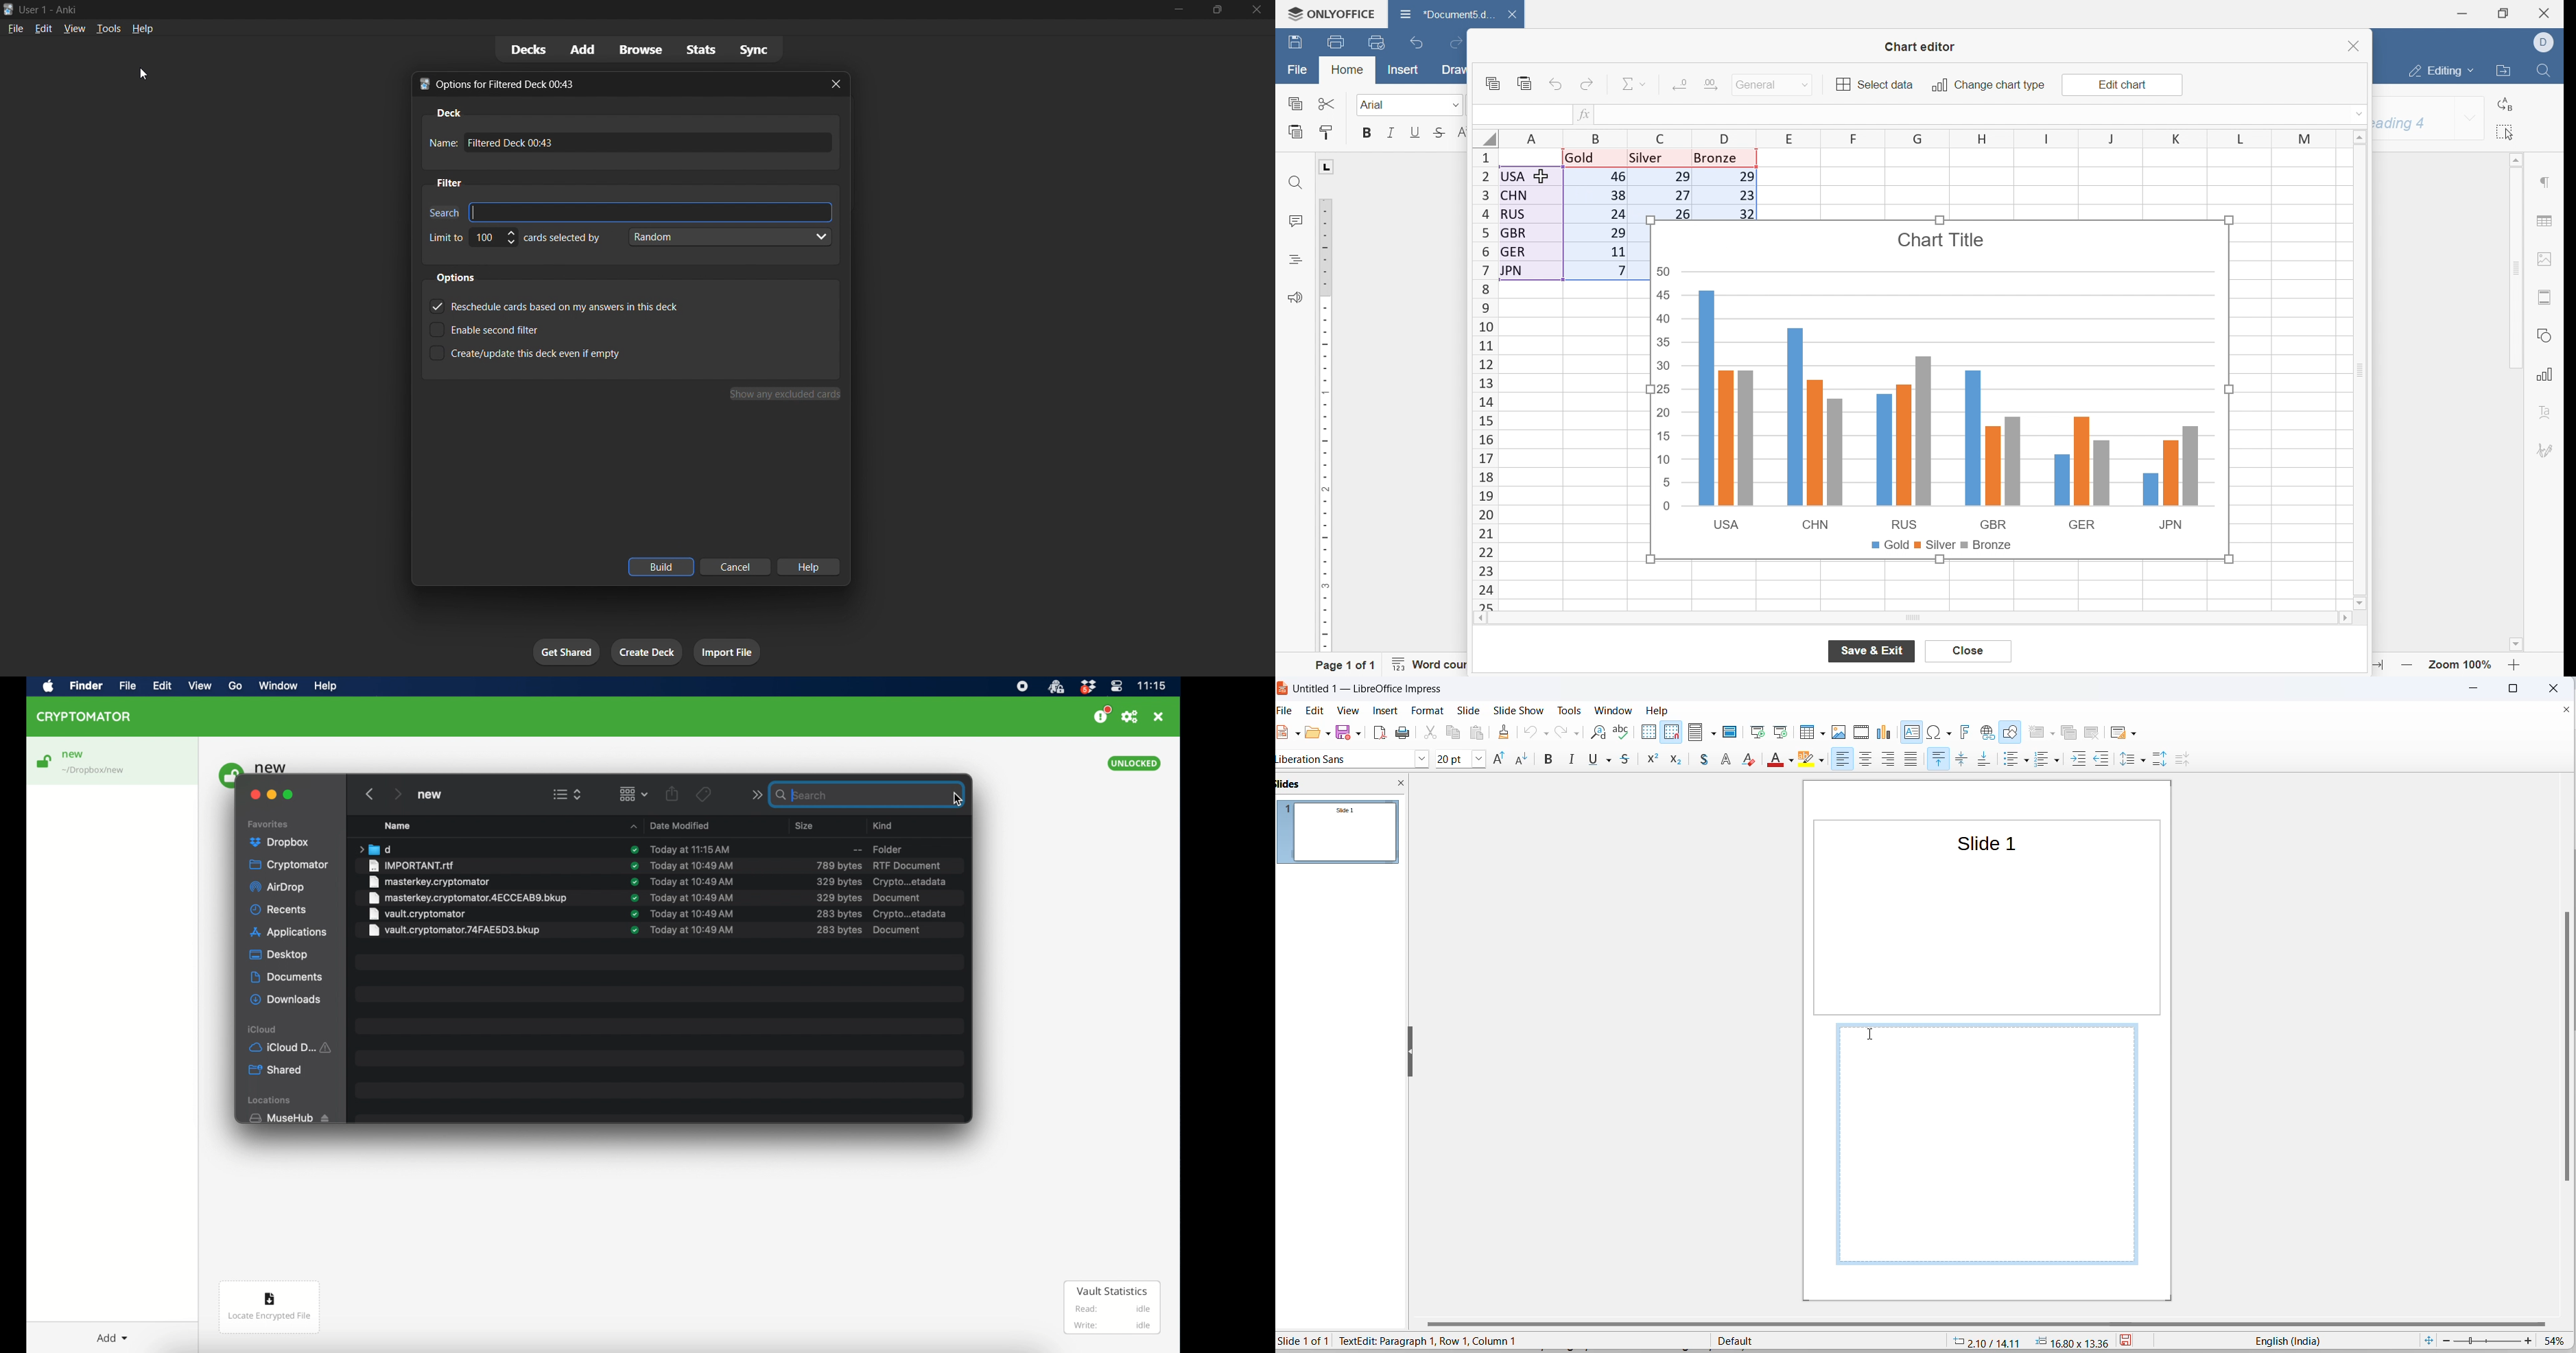 The image size is (2576, 1372). What do you see at coordinates (2557, 1341) in the screenshot?
I see `zoom percentage` at bounding box center [2557, 1341].